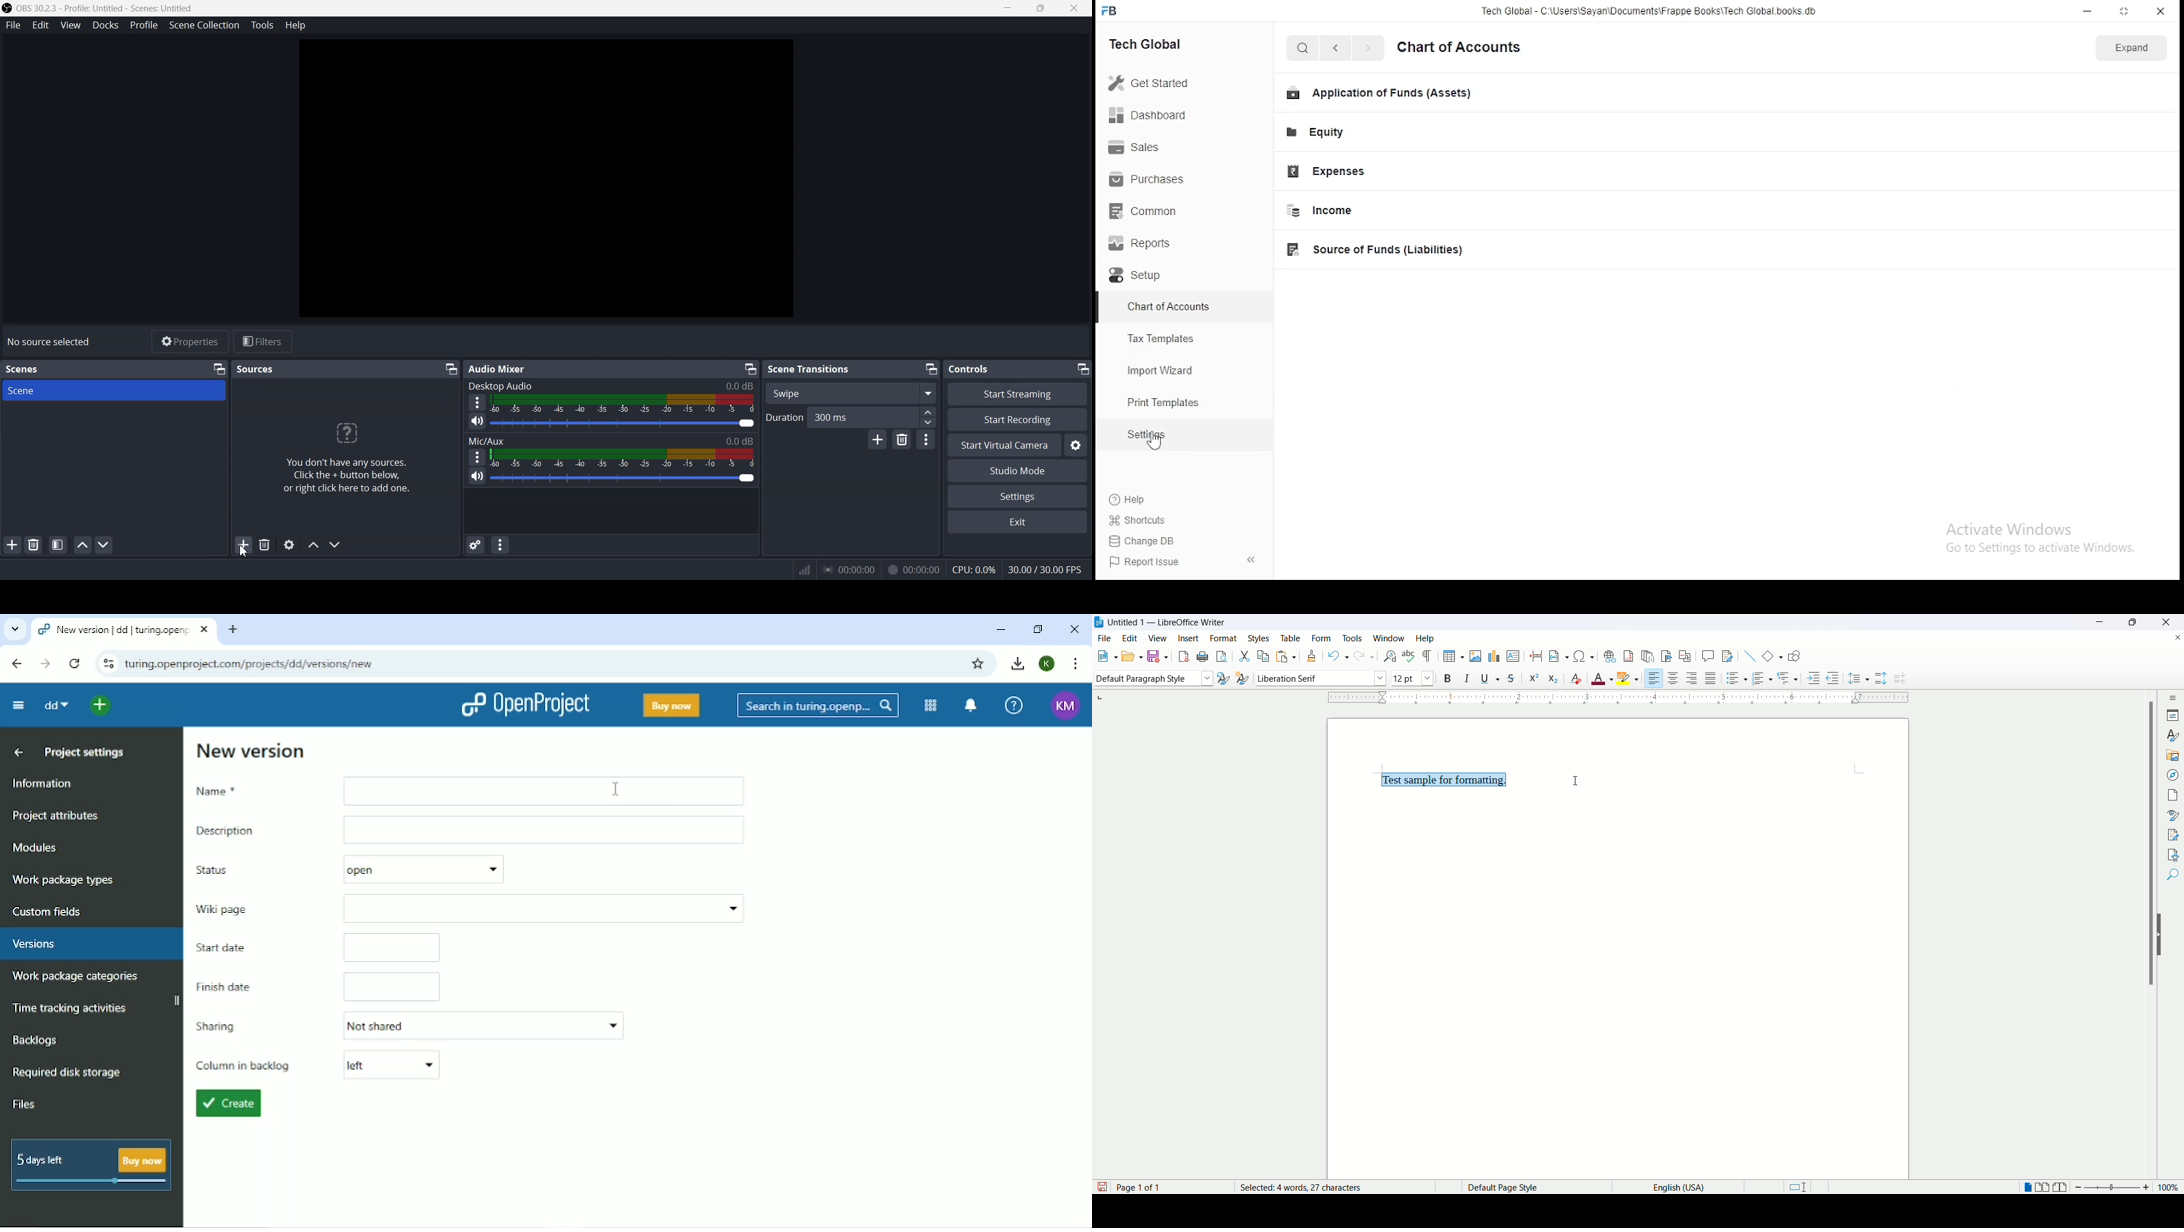  I want to click on cursor, so click(1155, 445).